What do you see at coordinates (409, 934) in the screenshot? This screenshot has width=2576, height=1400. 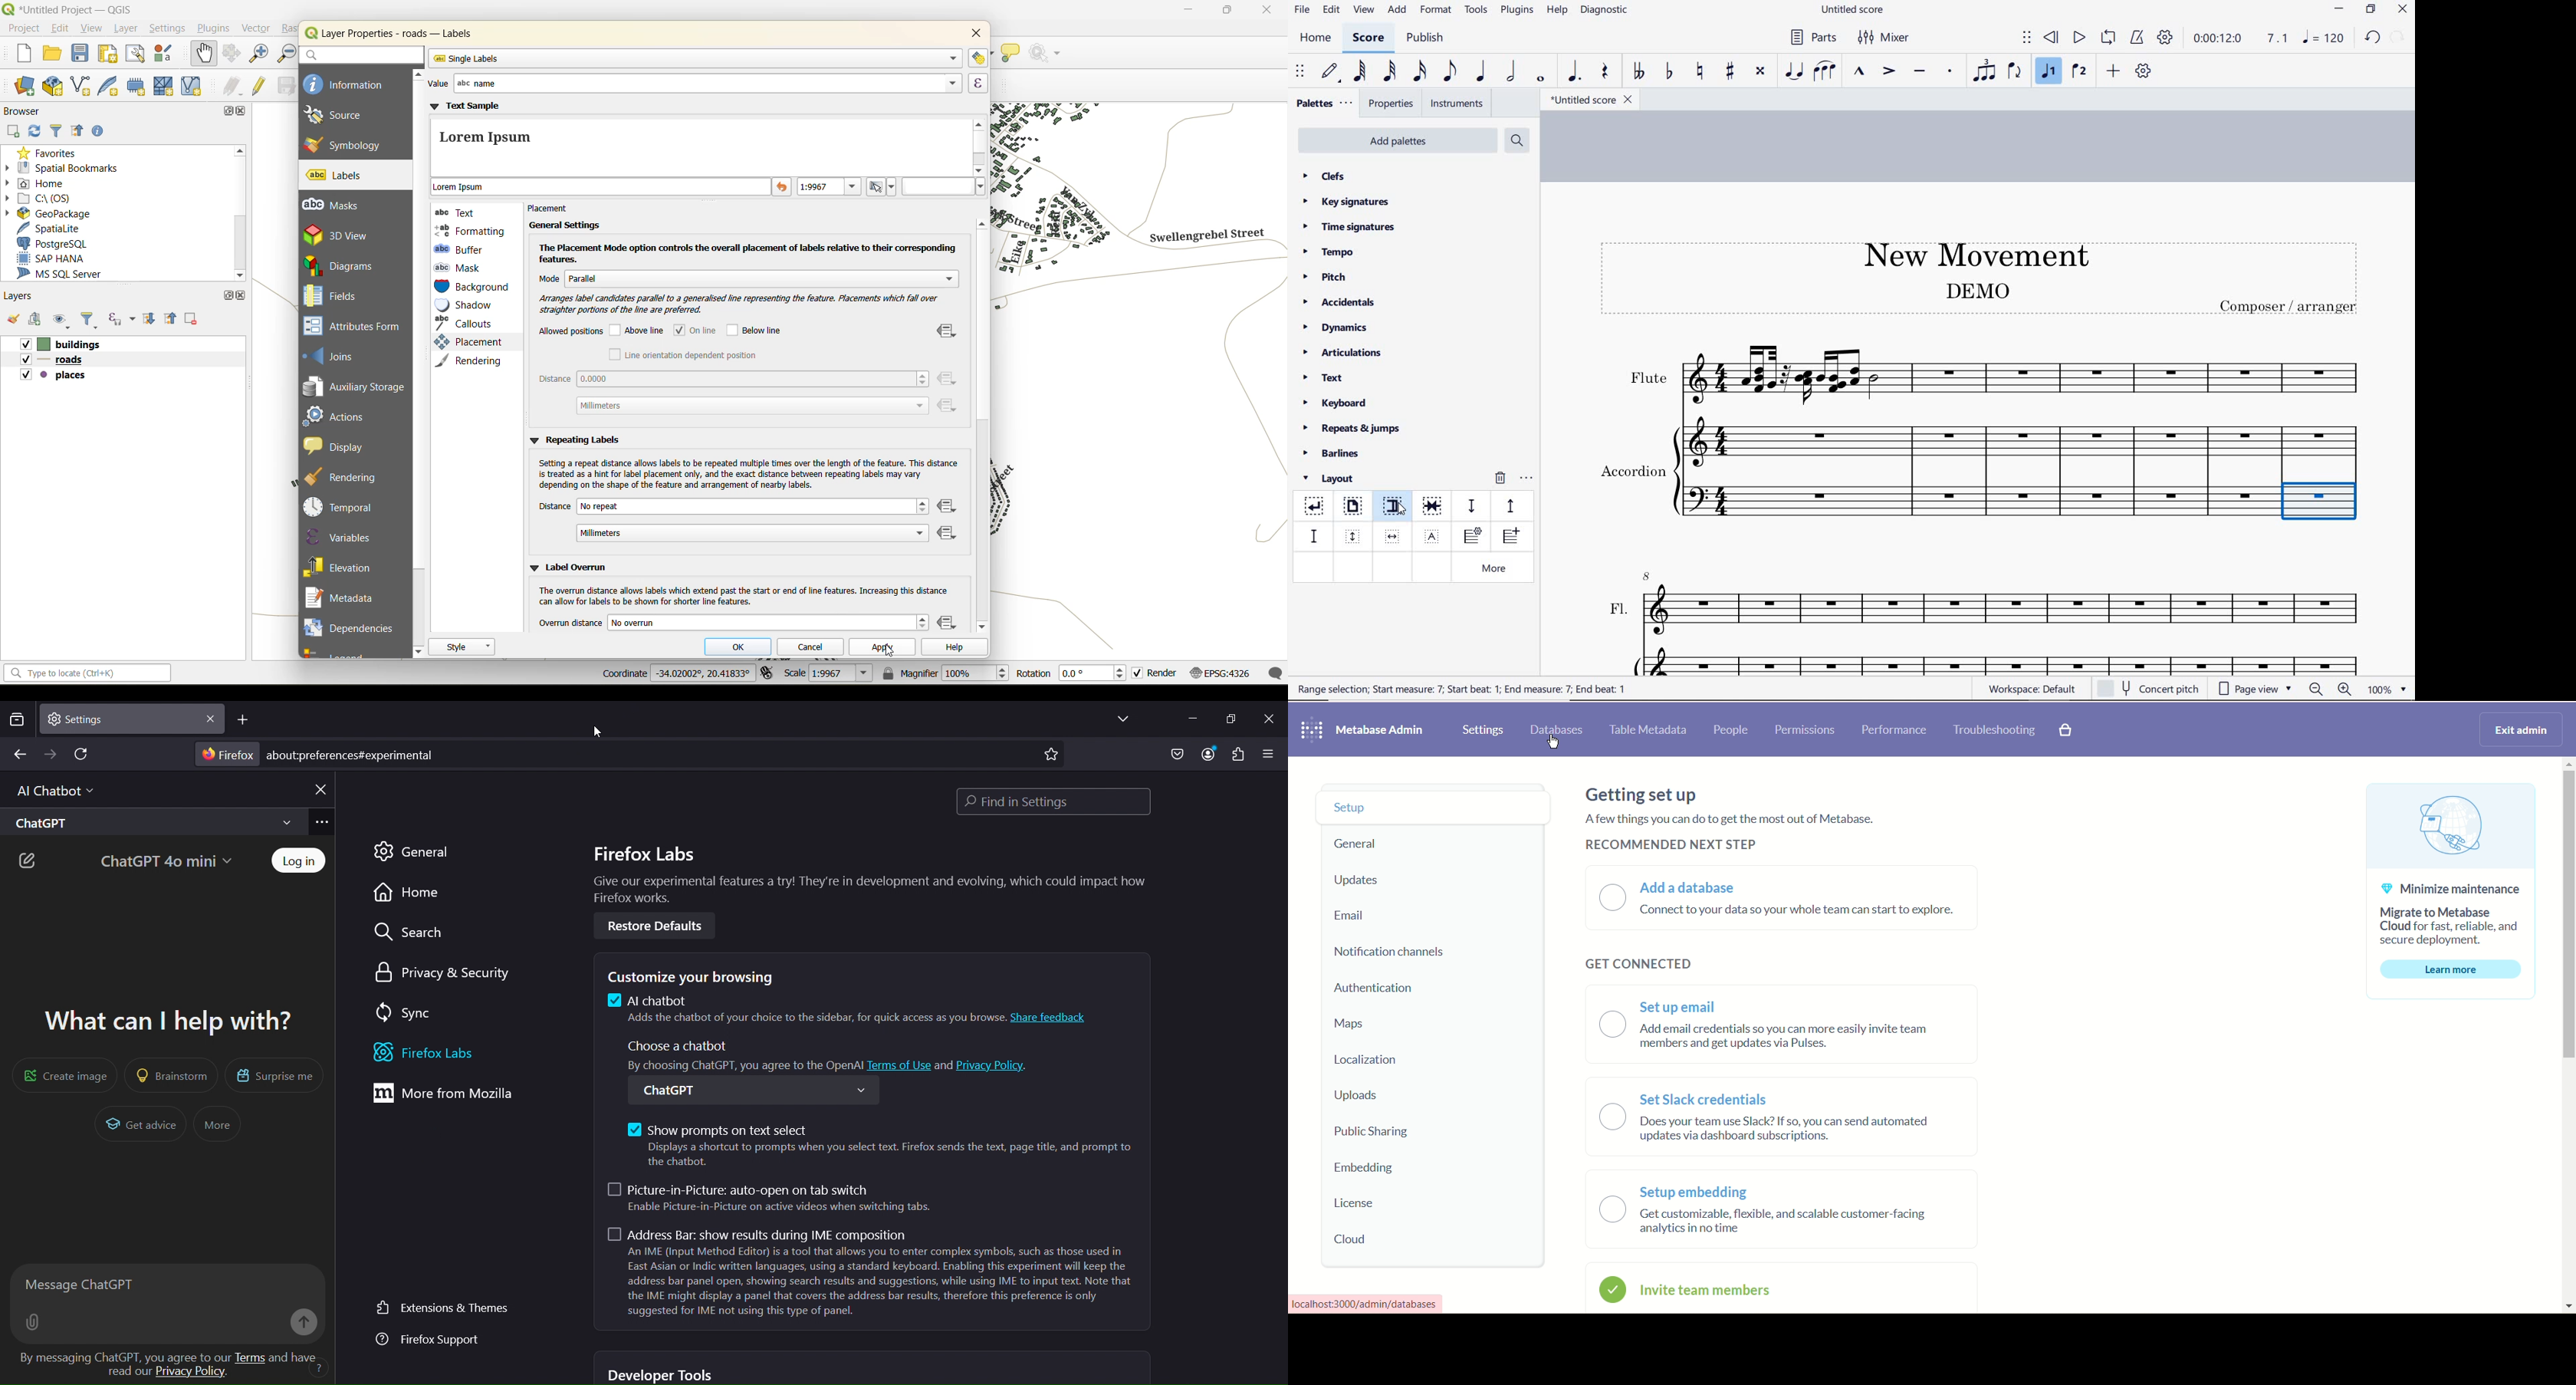 I see `search` at bounding box center [409, 934].